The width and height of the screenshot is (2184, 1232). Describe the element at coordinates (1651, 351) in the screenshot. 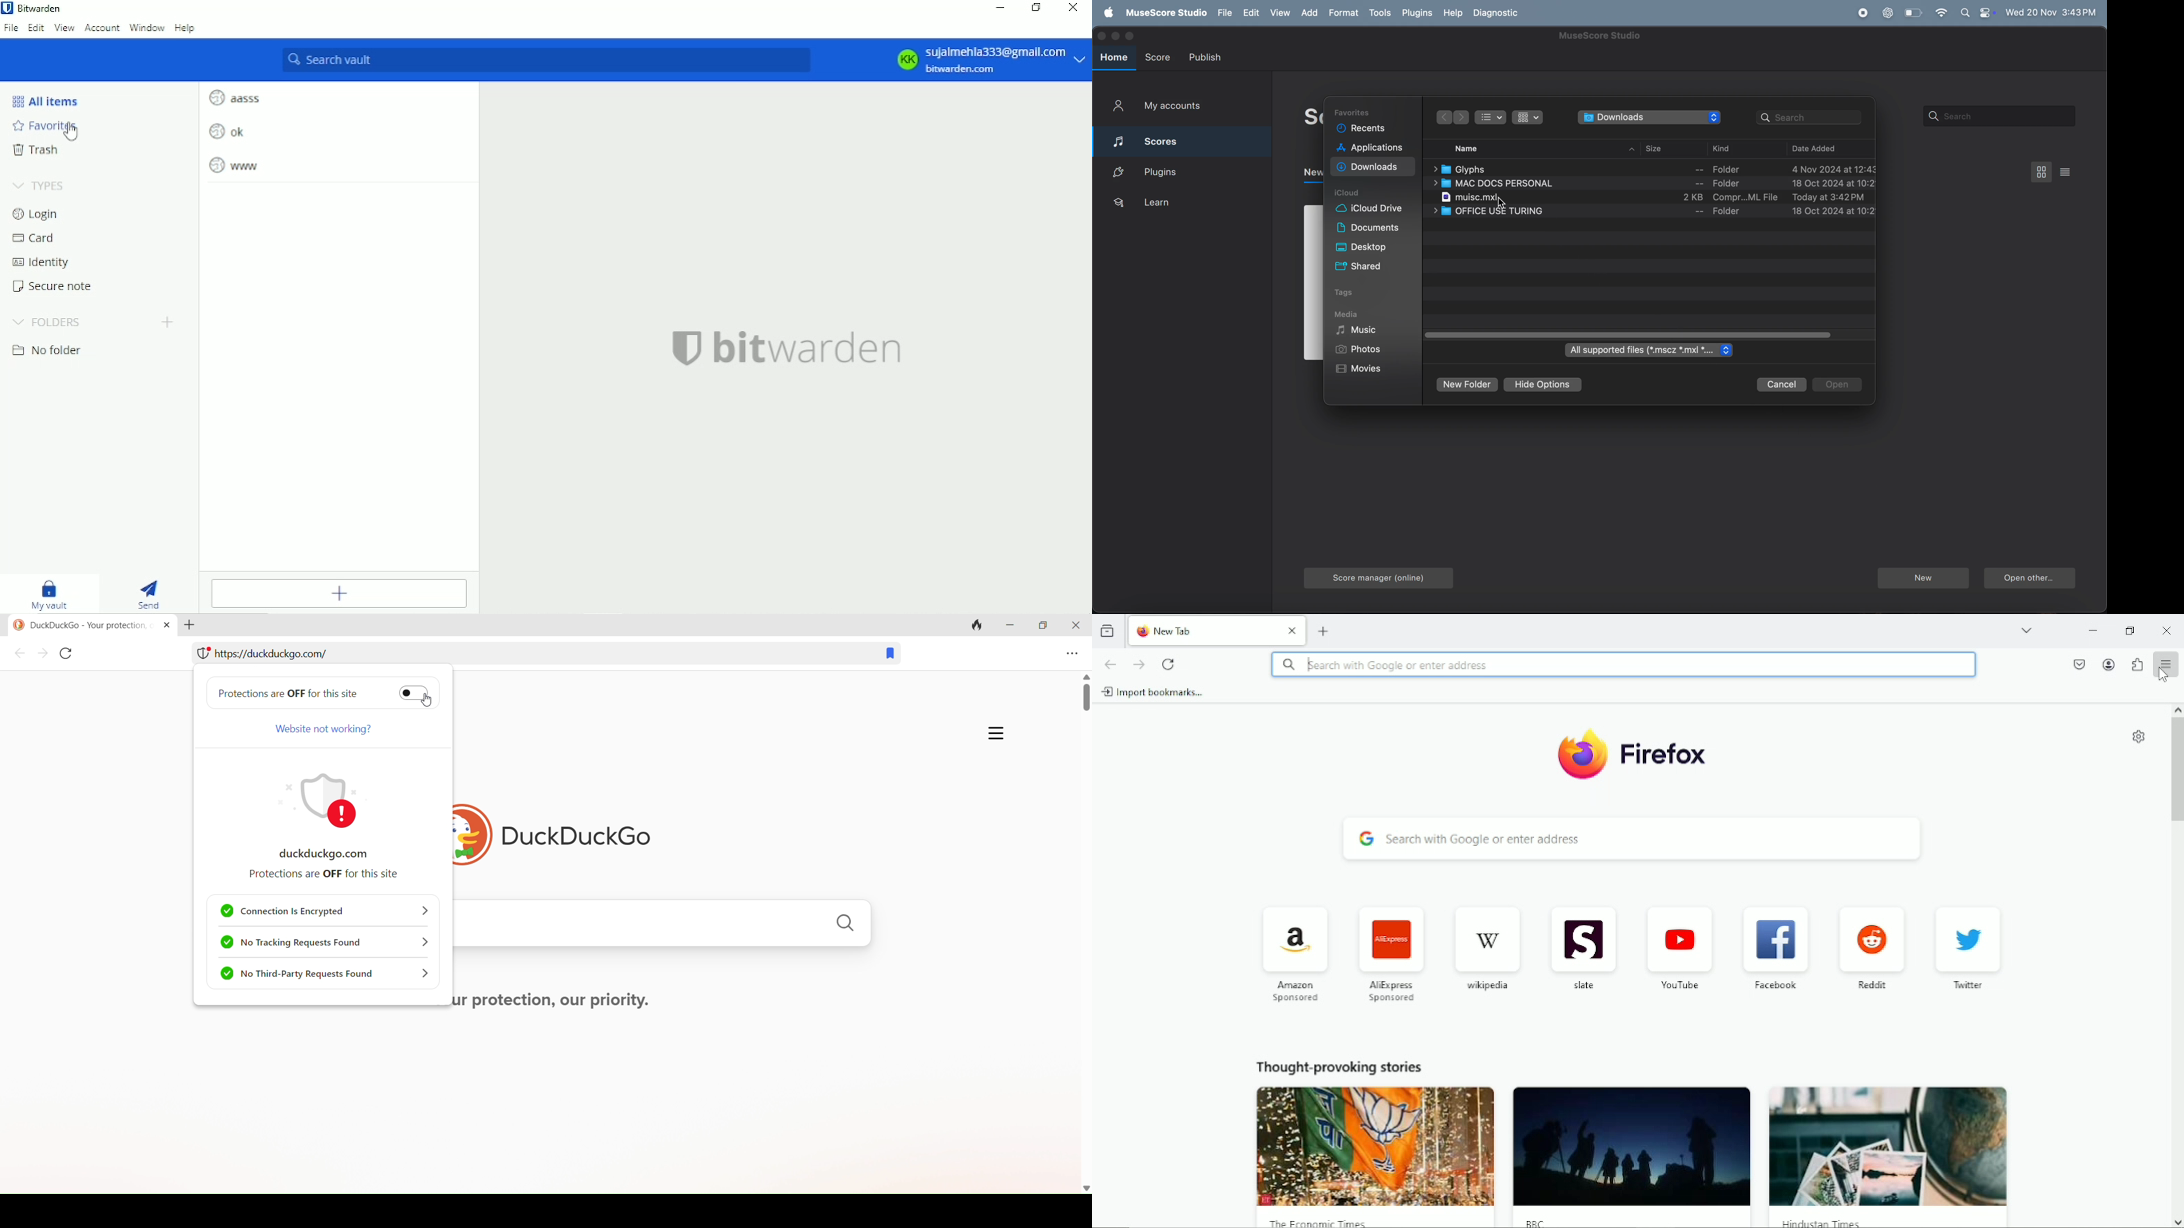

I see `all supported files` at that location.